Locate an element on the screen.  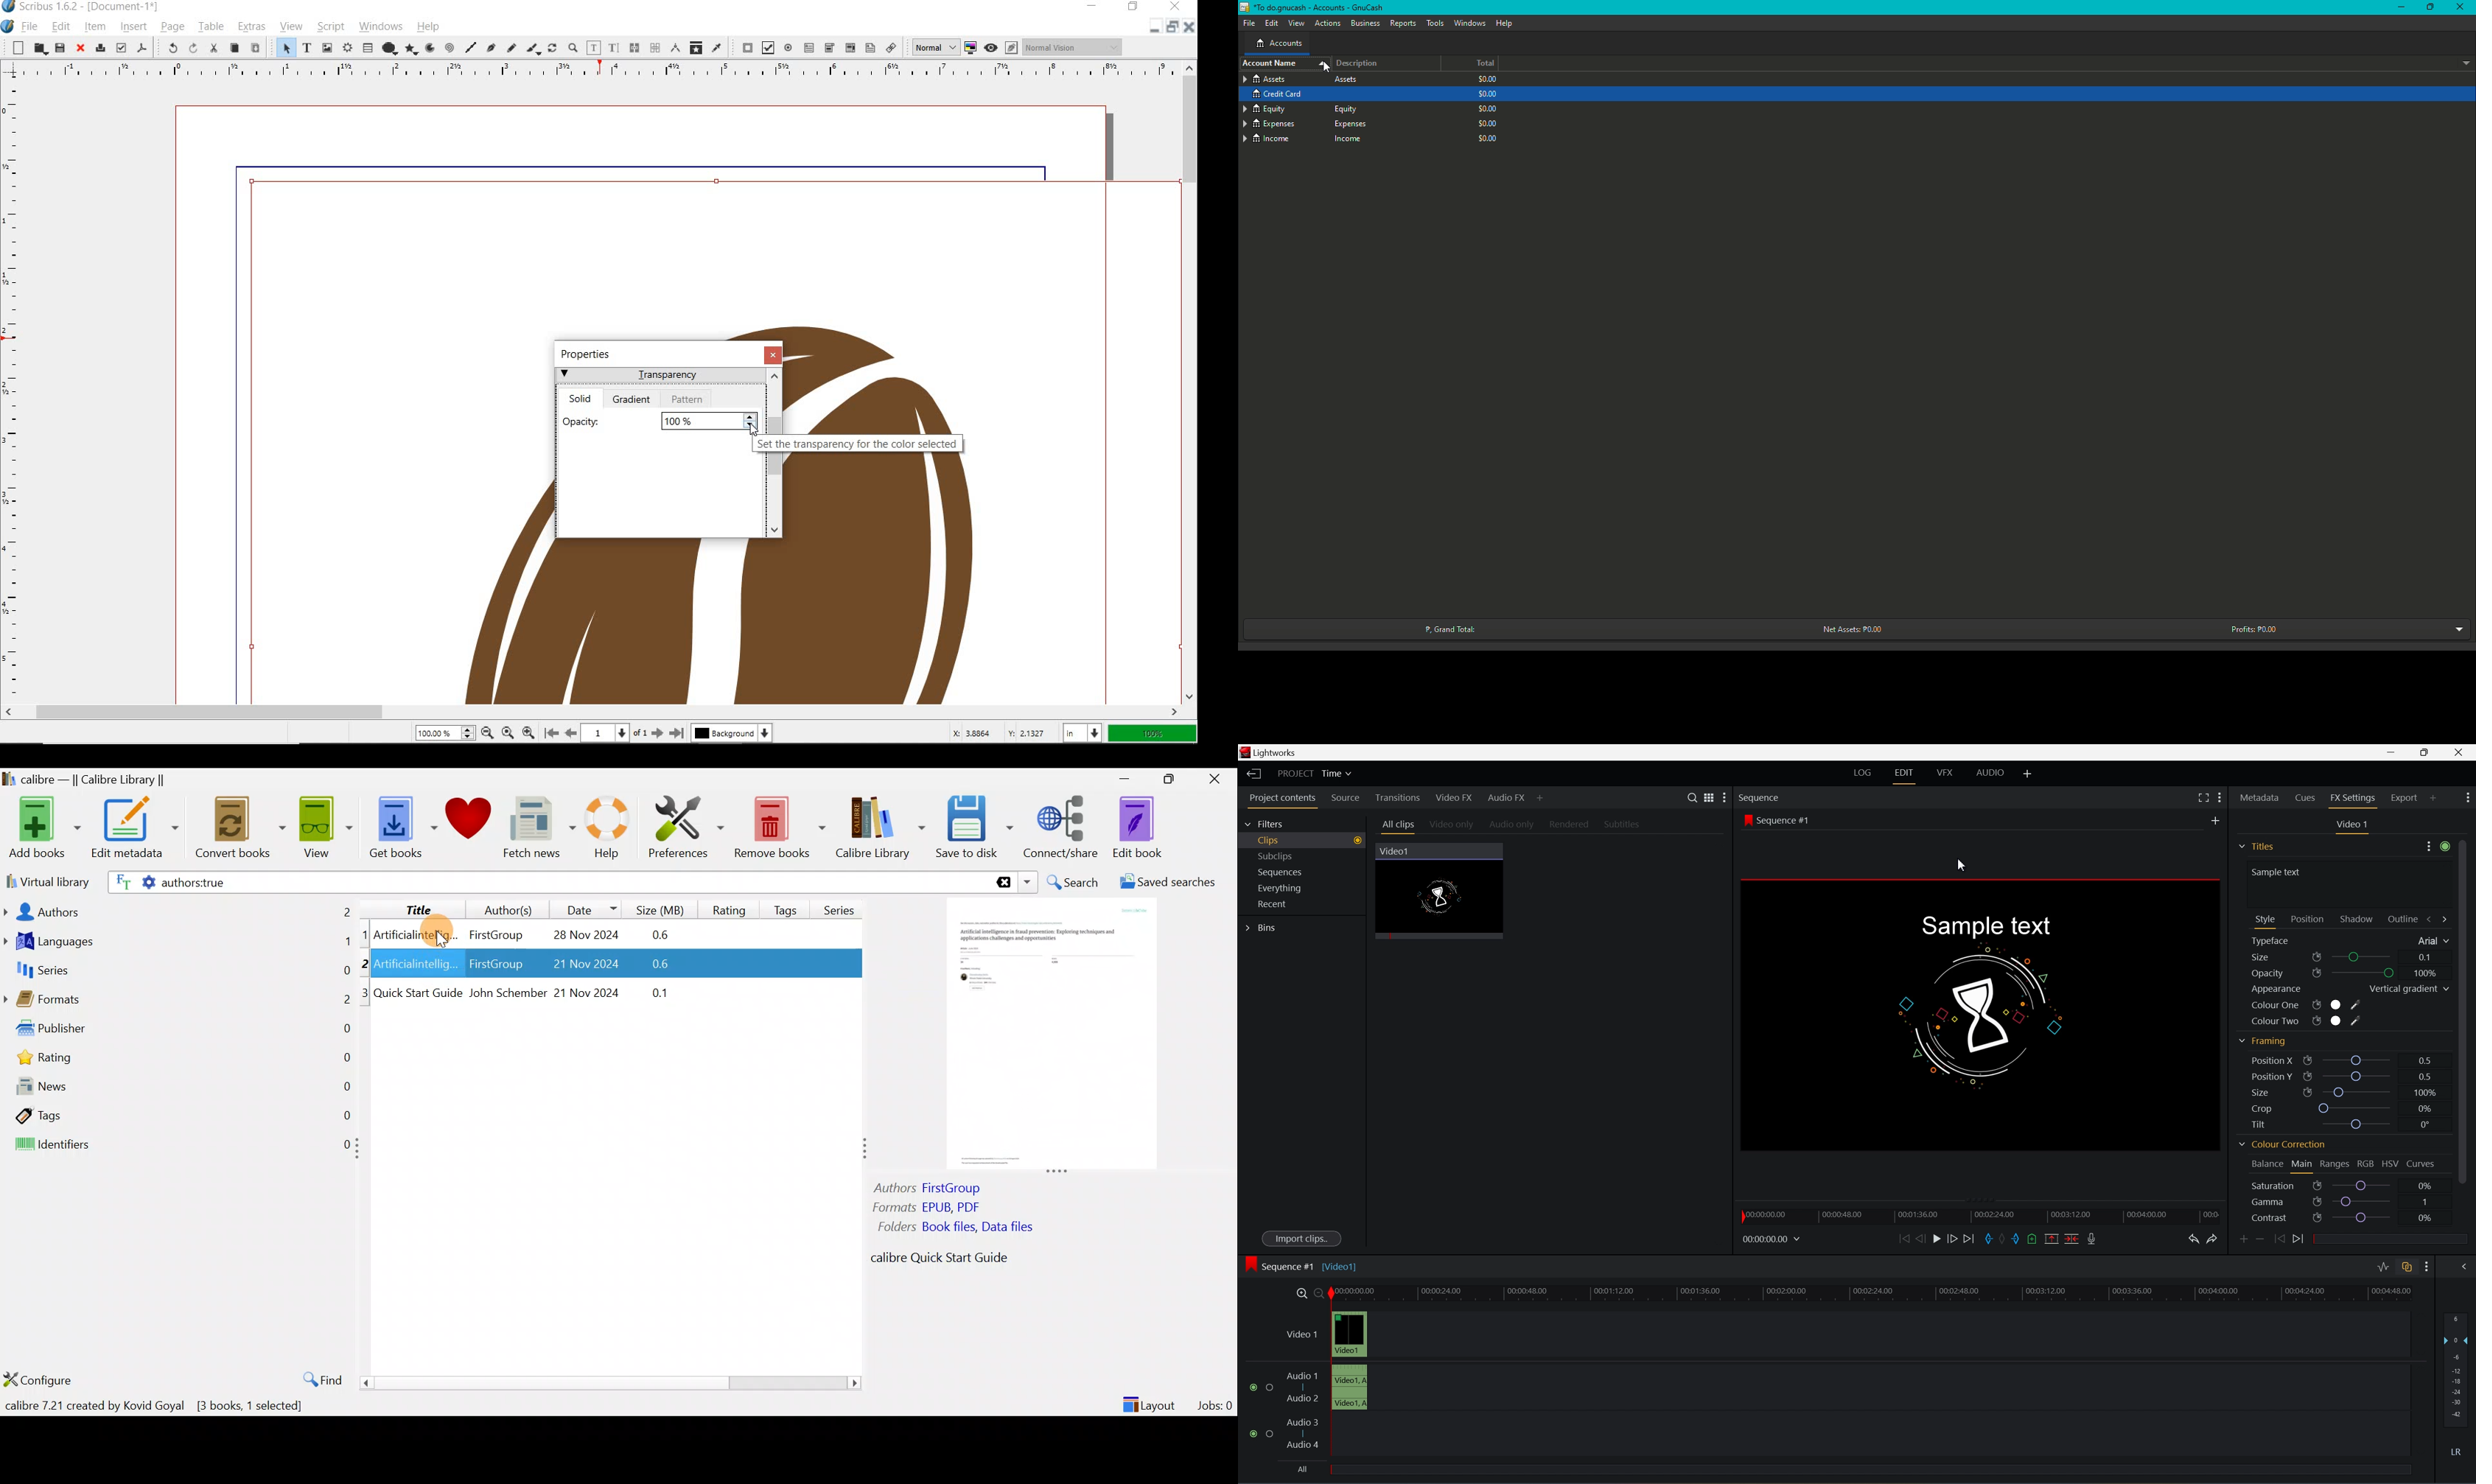
Formats: EPUB, PDF is located at coordinates (927, 1209).